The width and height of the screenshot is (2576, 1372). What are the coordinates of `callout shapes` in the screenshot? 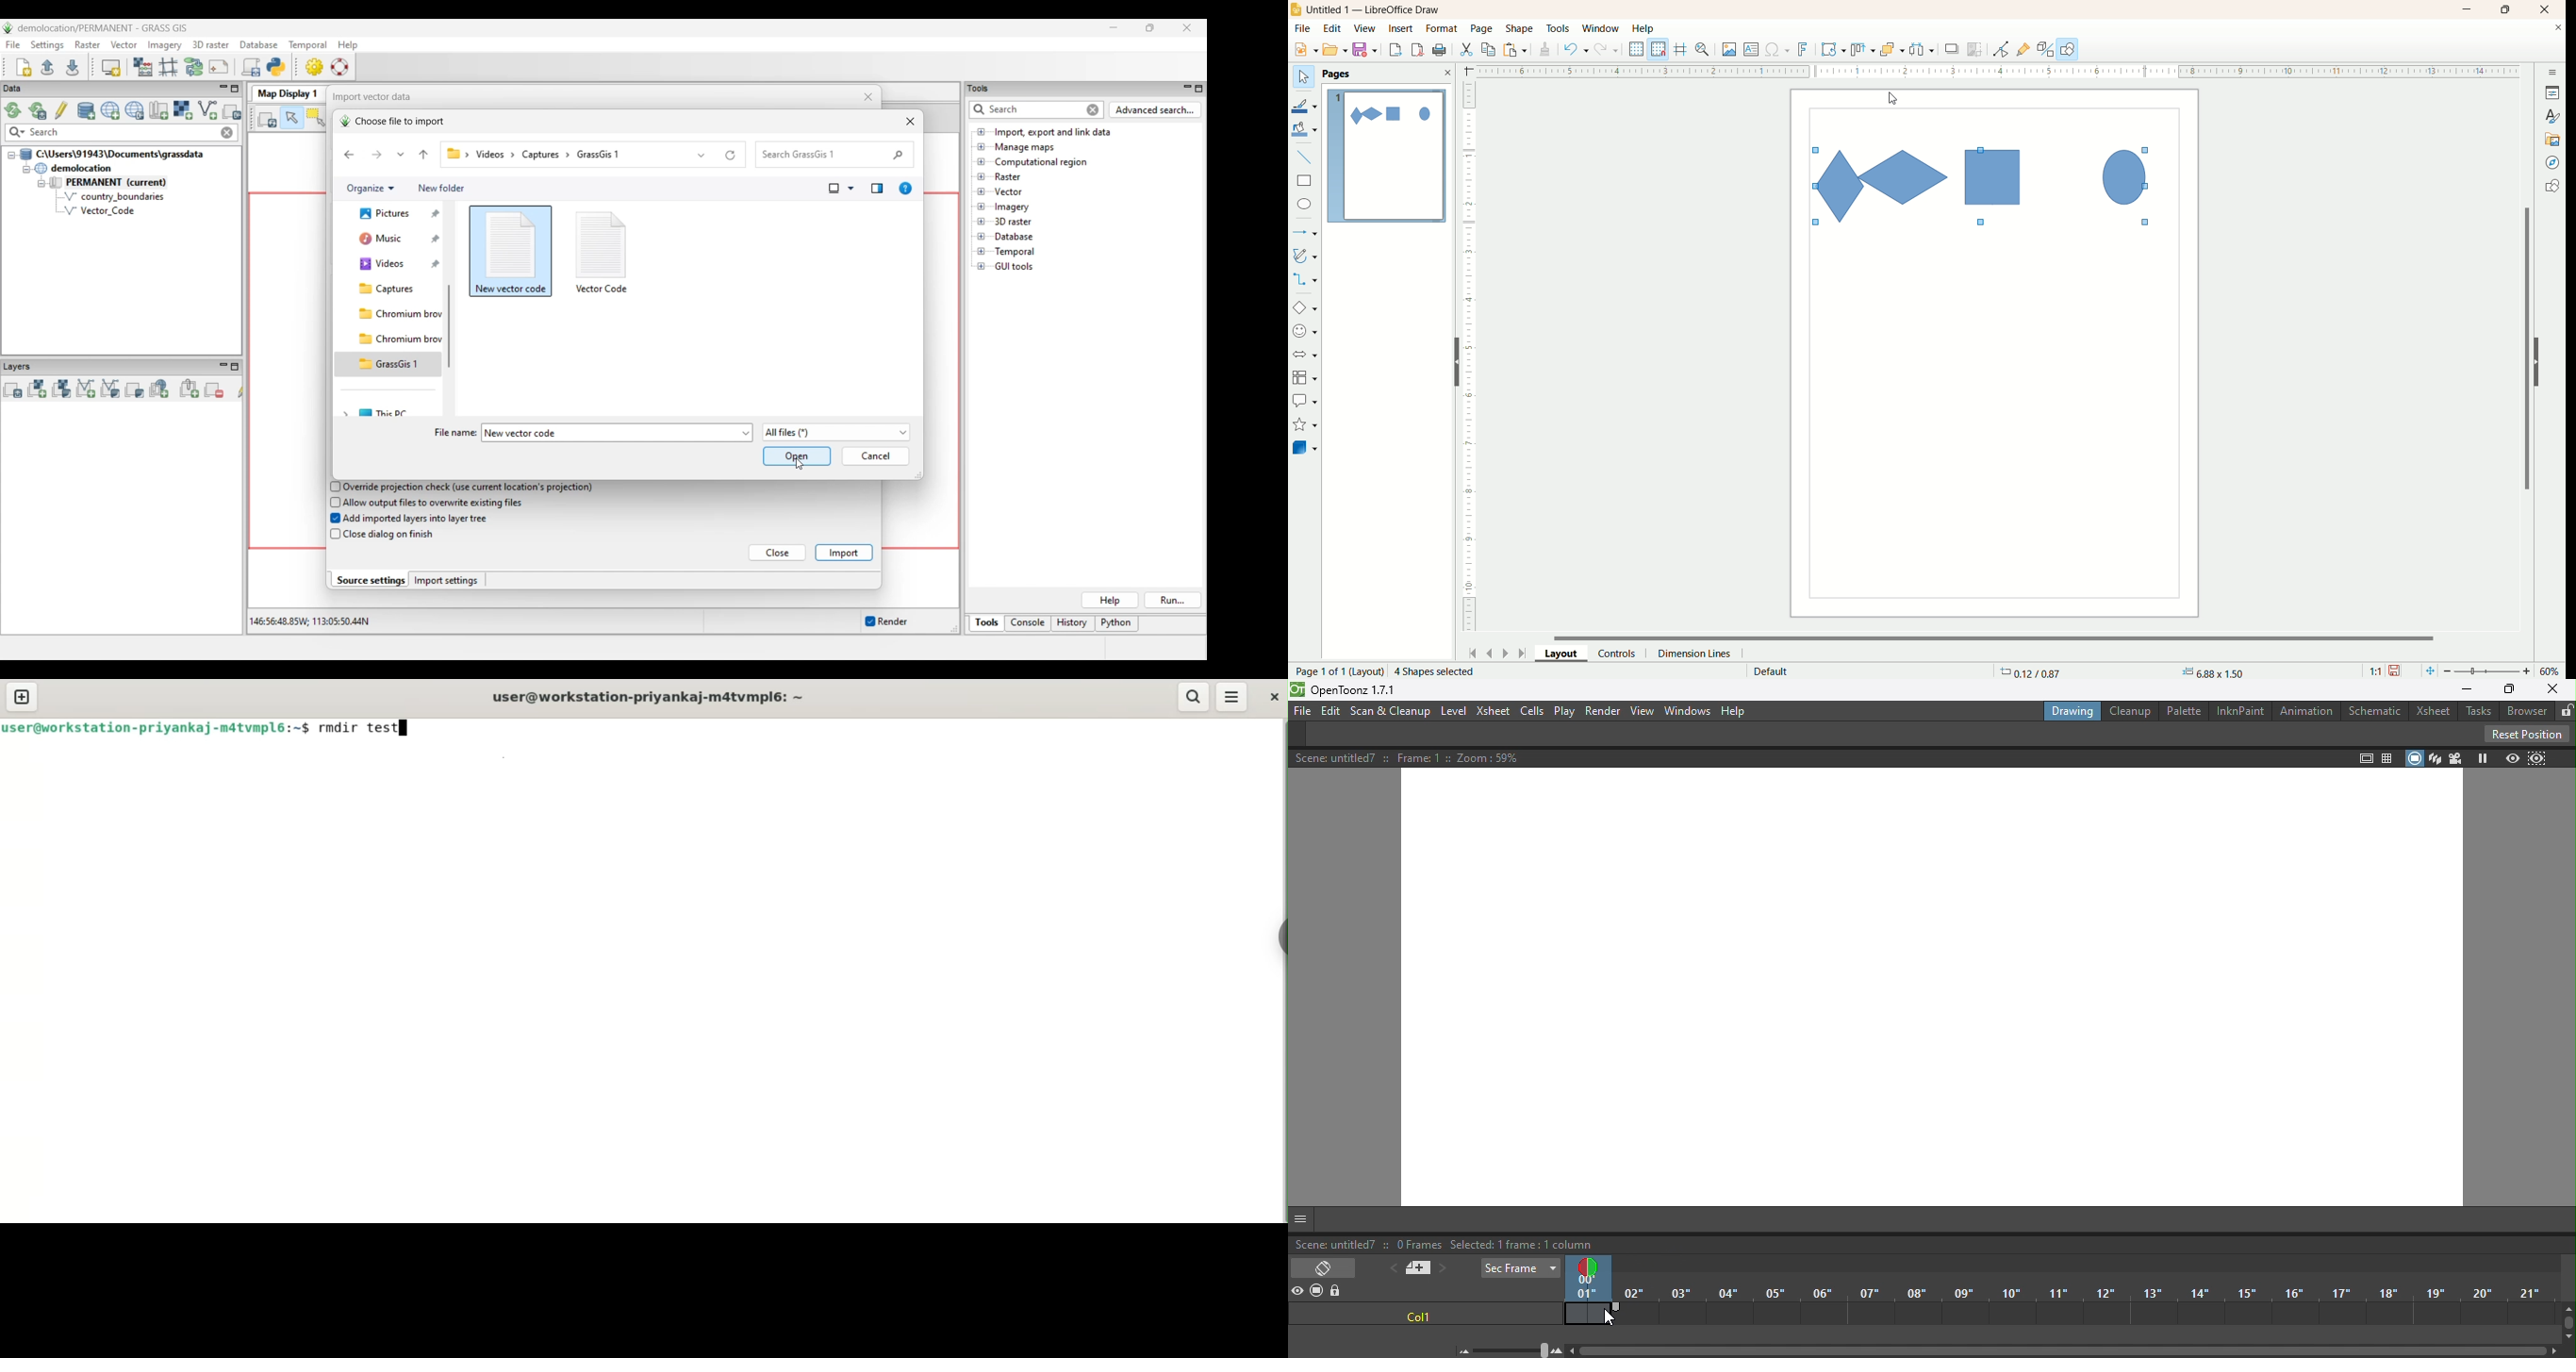 It's located at (1305, 401).